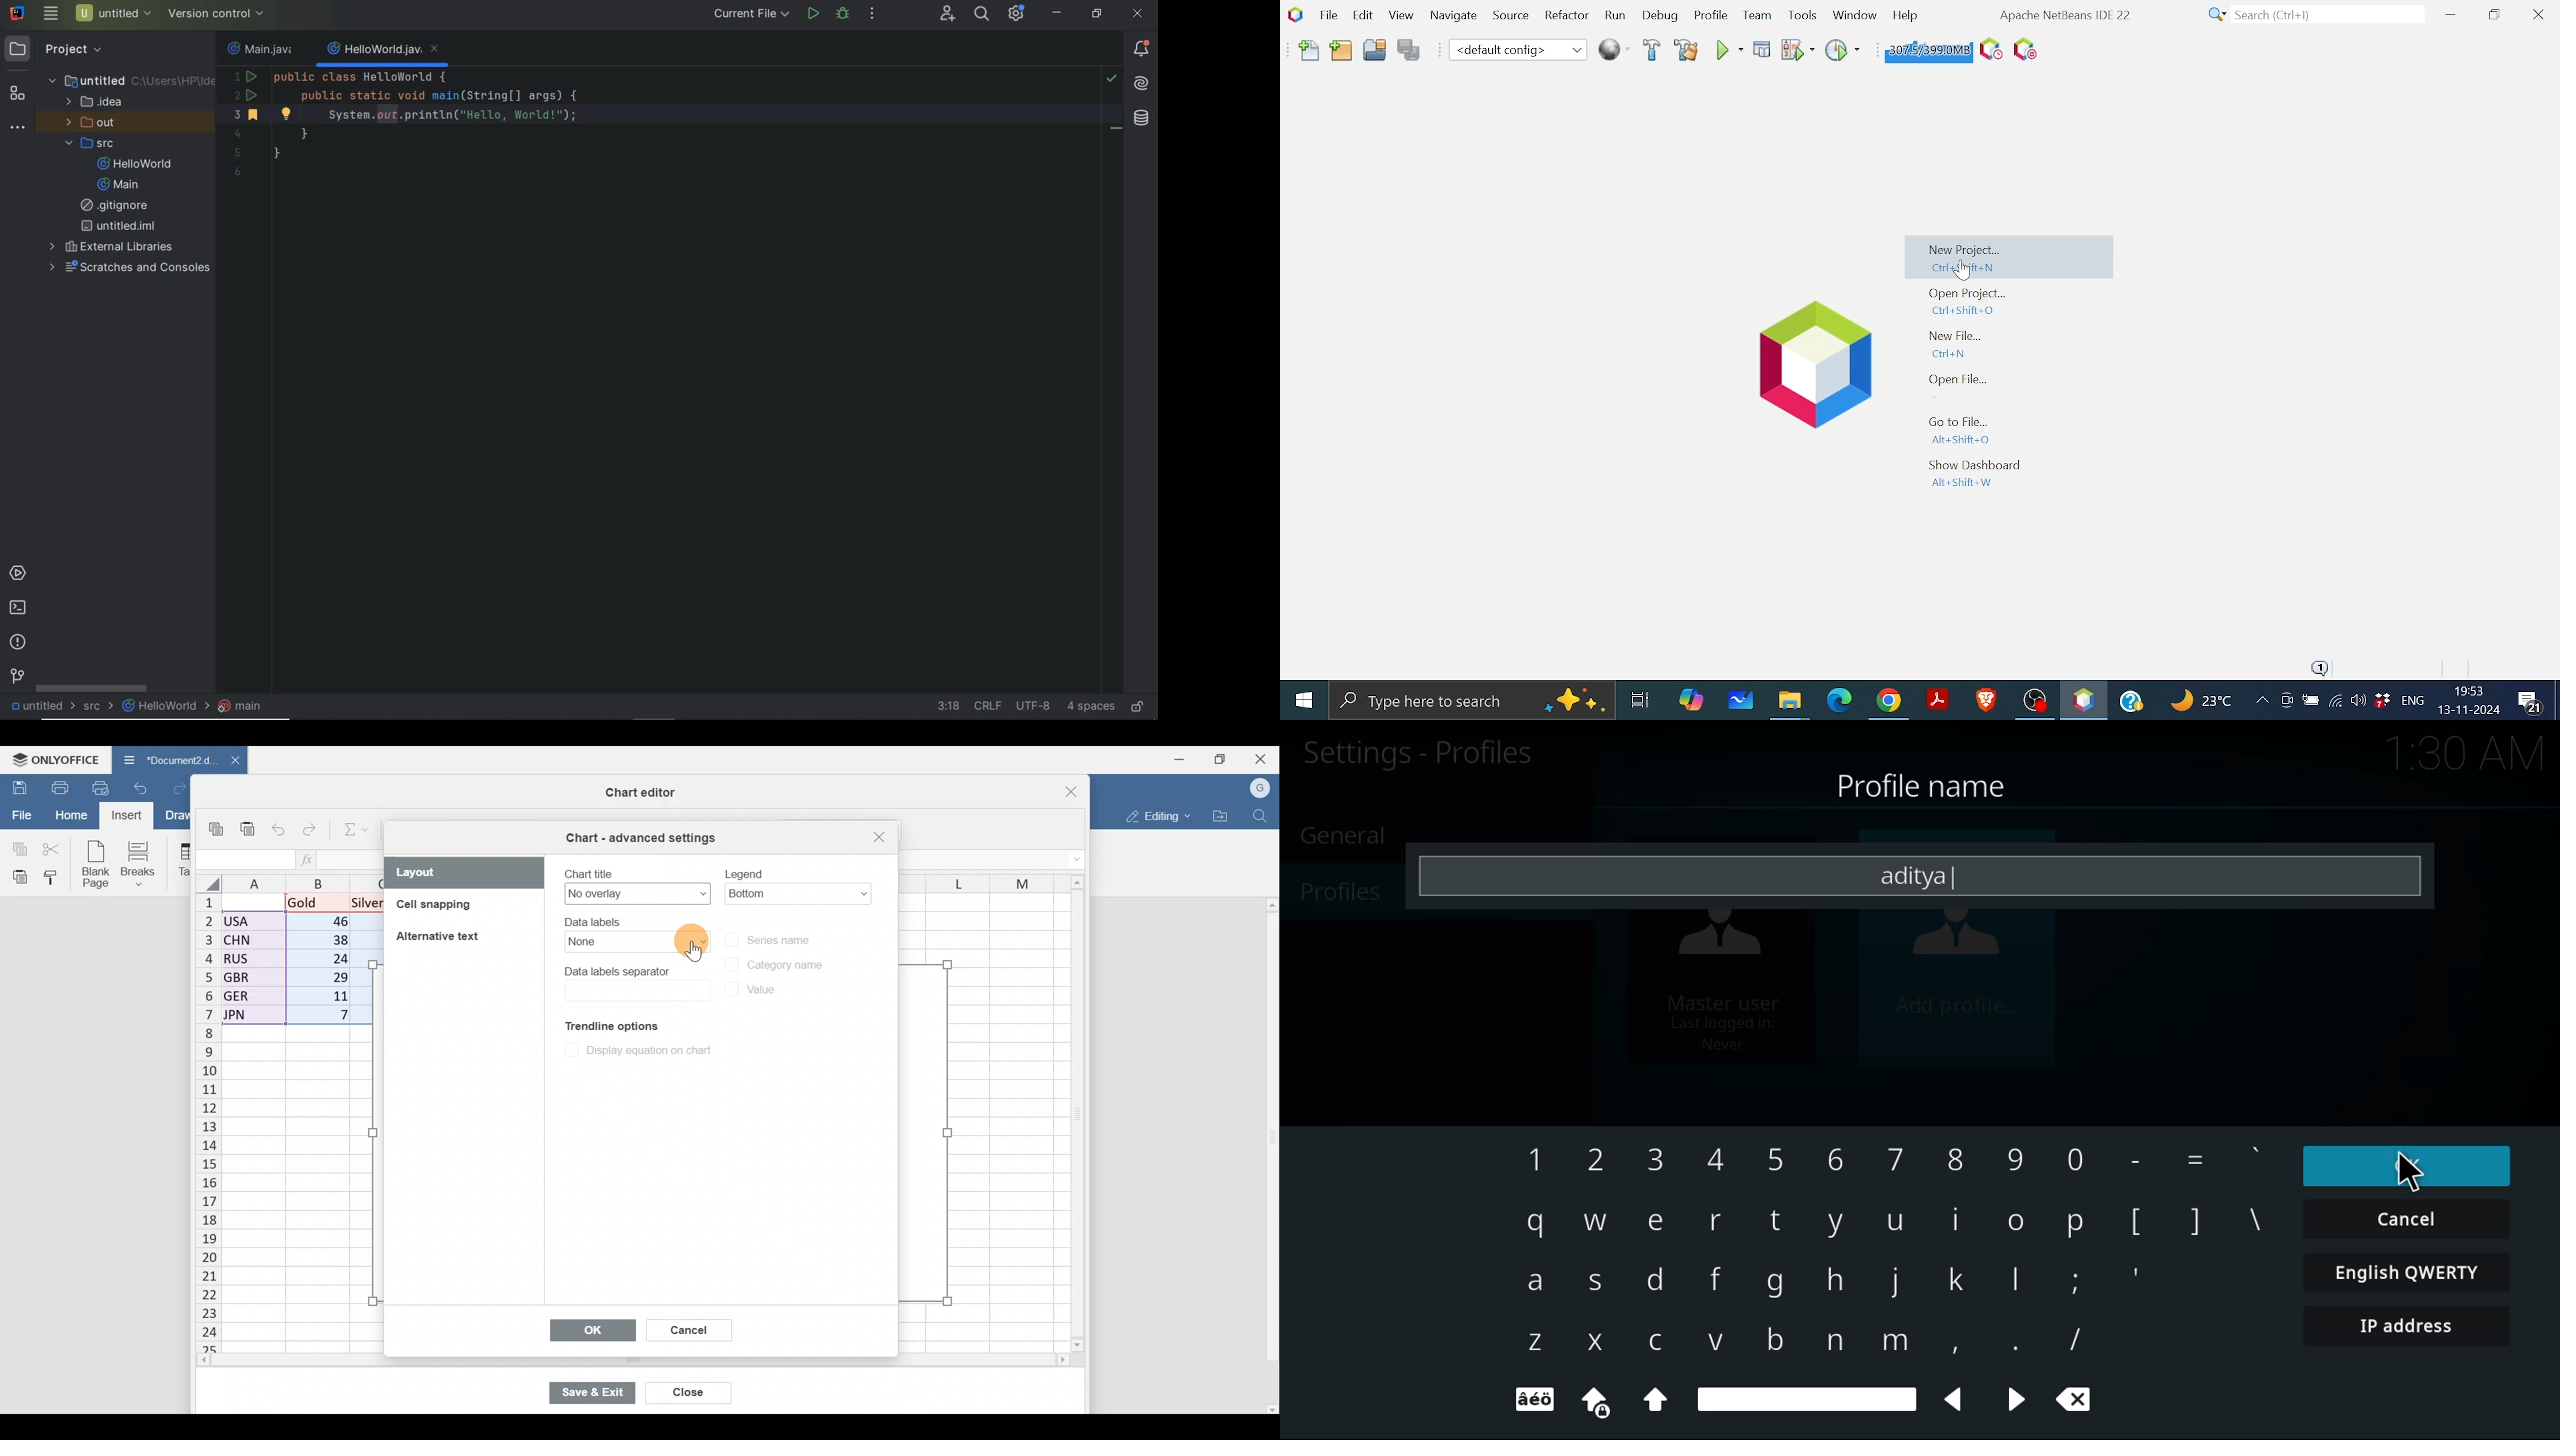 Image resolution: width=2576 pixels, height=1456 pixels. I want to click on time, so click(2473, 753).